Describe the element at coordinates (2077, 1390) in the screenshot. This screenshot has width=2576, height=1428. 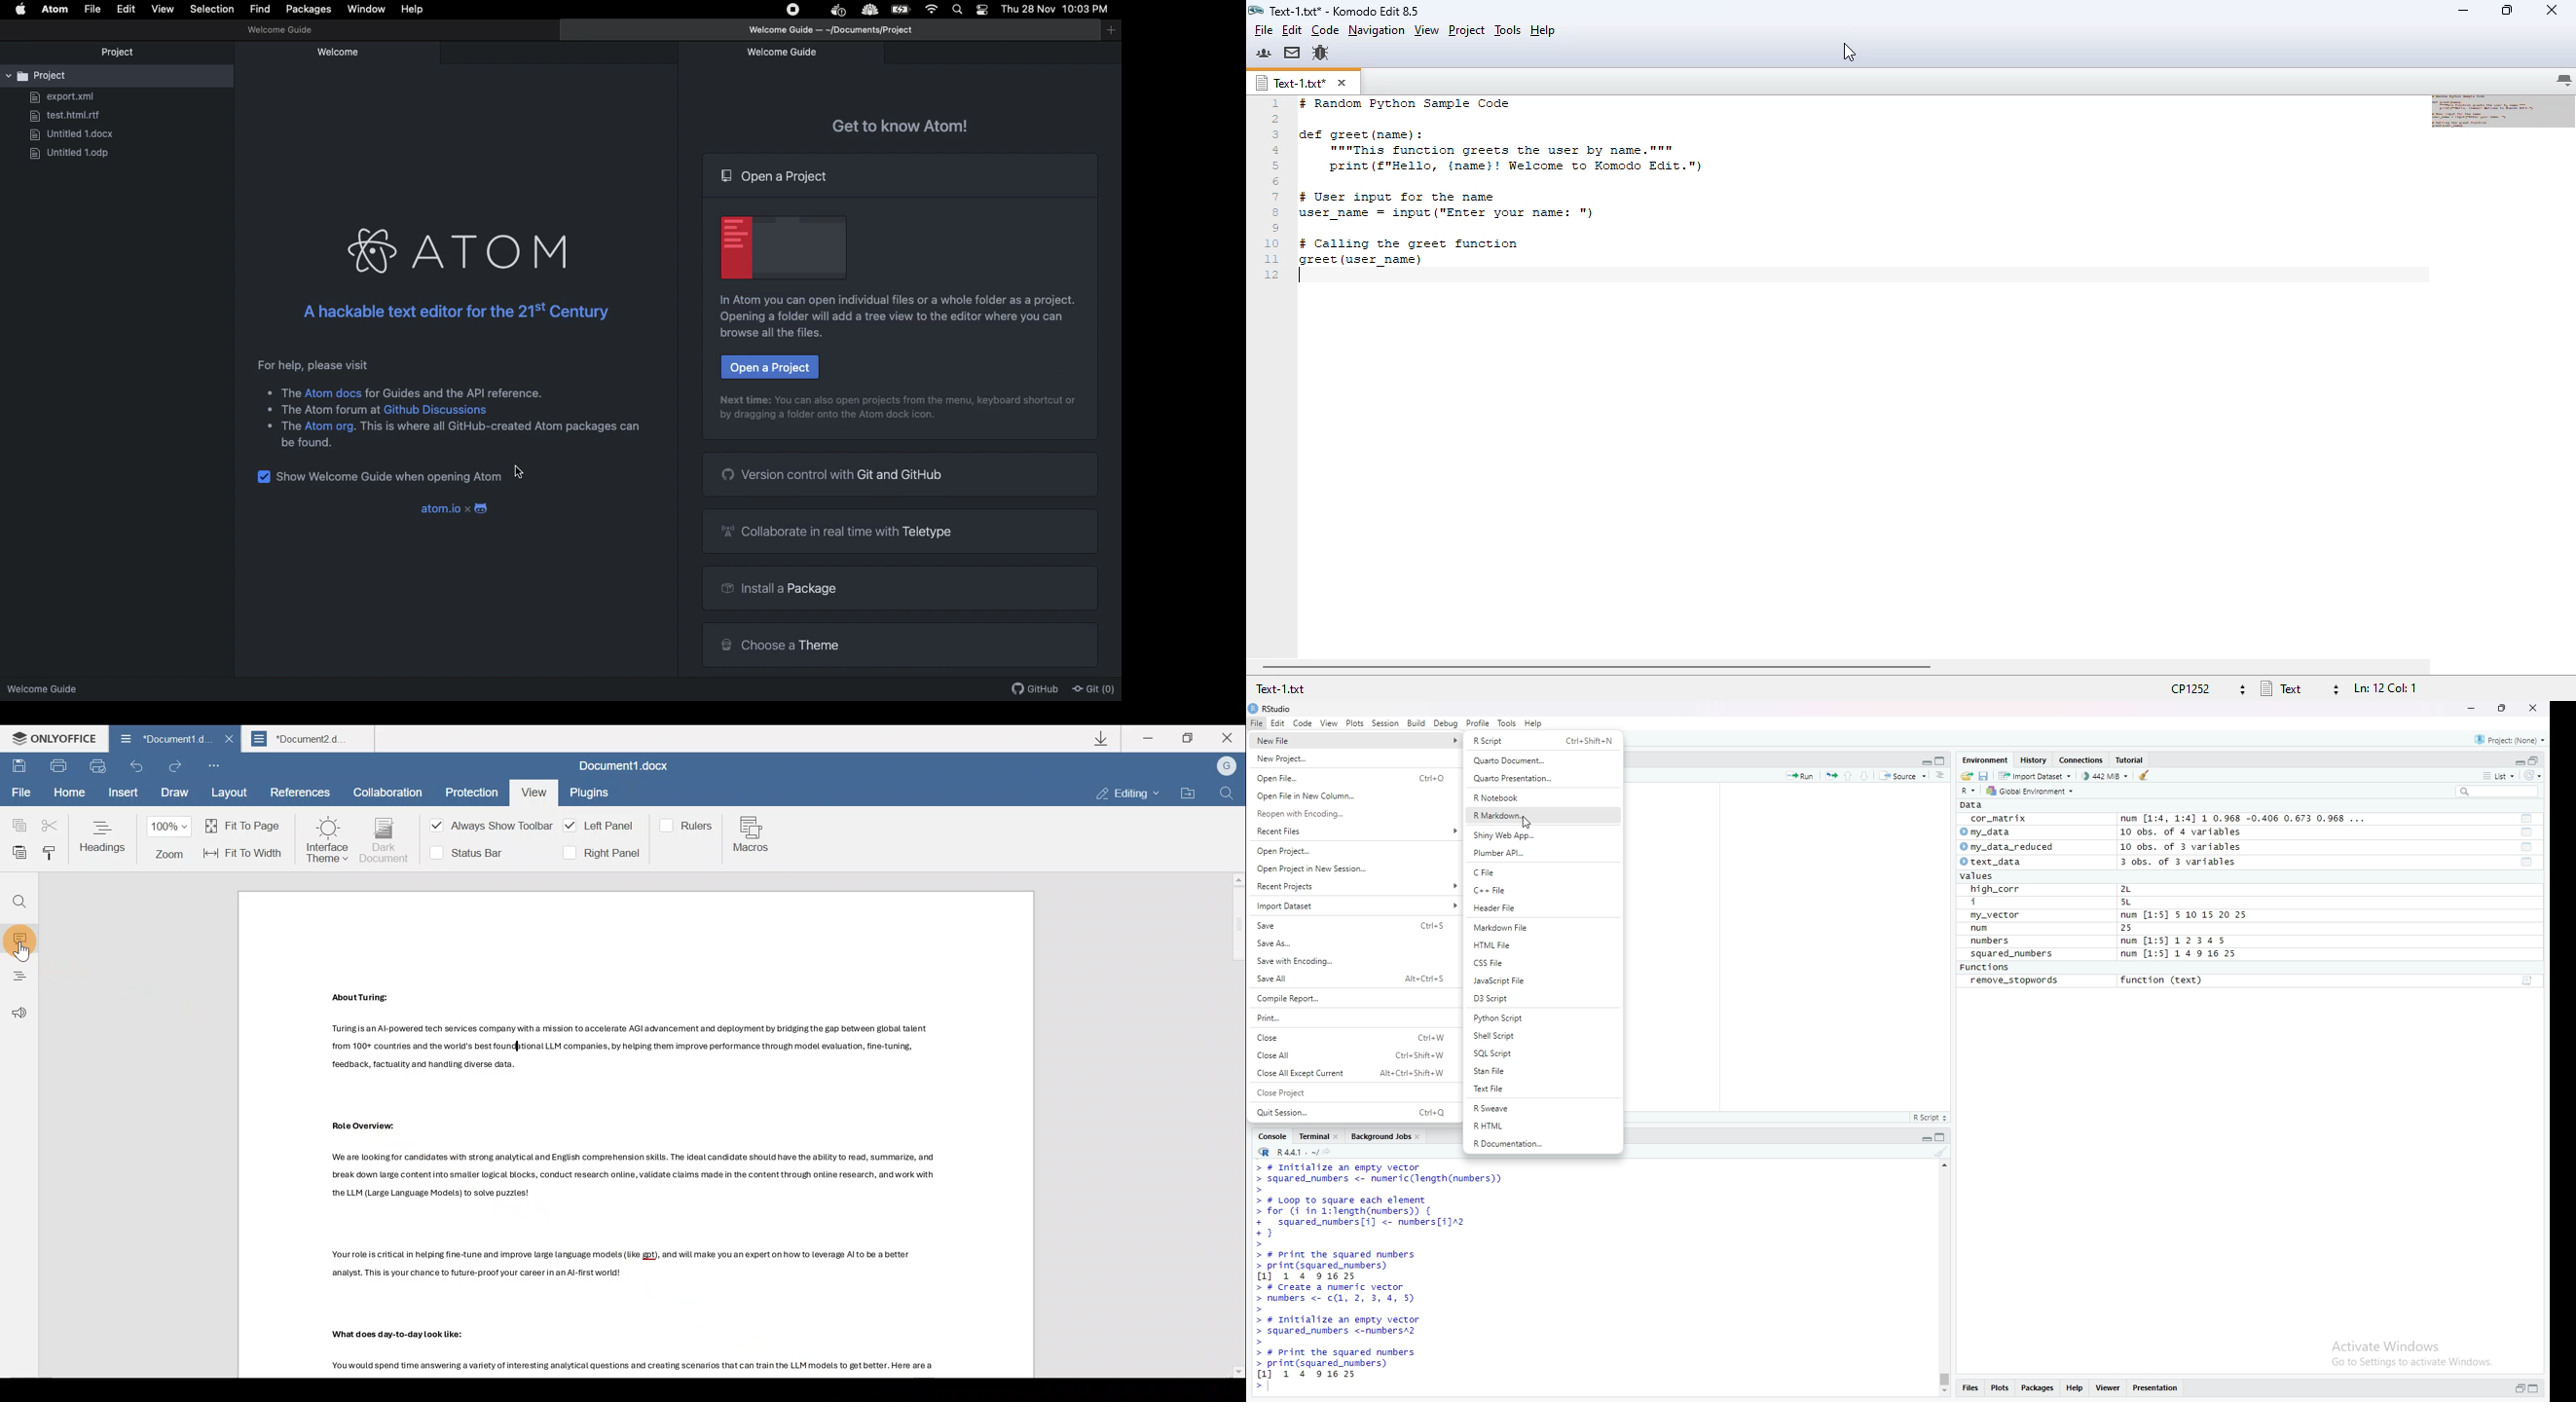
I see `Help` at that location.